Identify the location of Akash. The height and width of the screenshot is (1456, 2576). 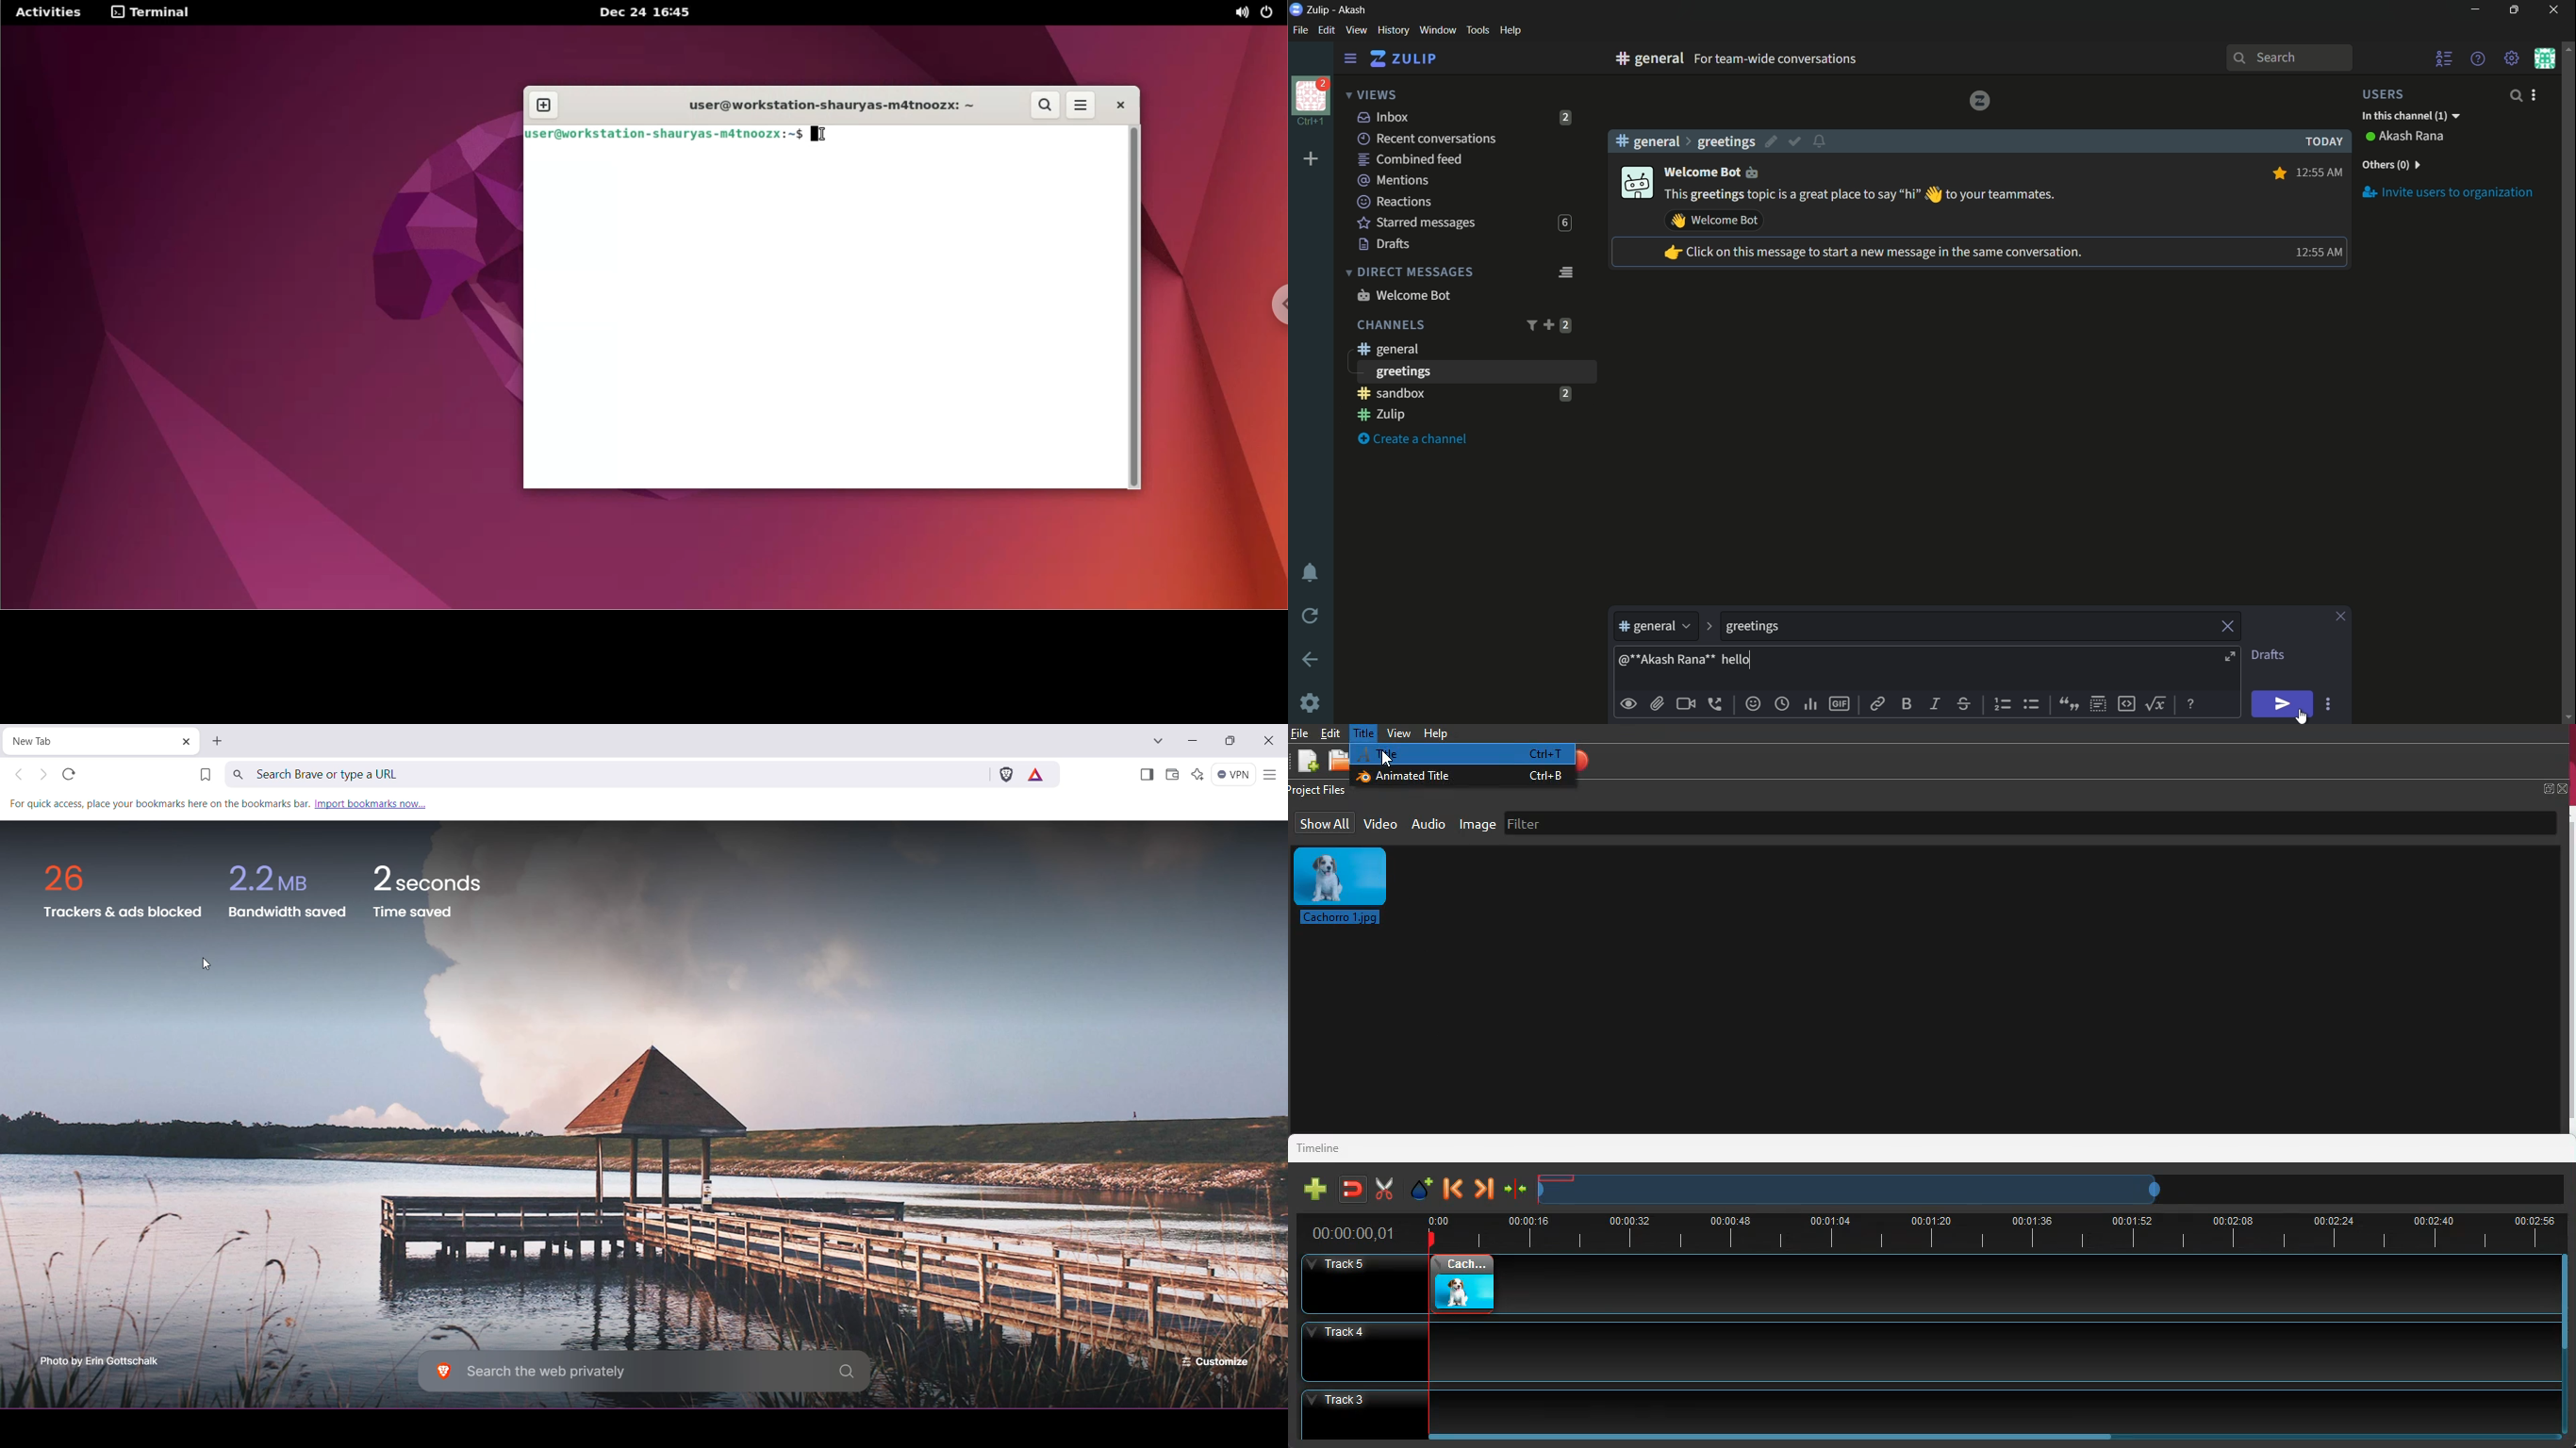
(1353, 11).